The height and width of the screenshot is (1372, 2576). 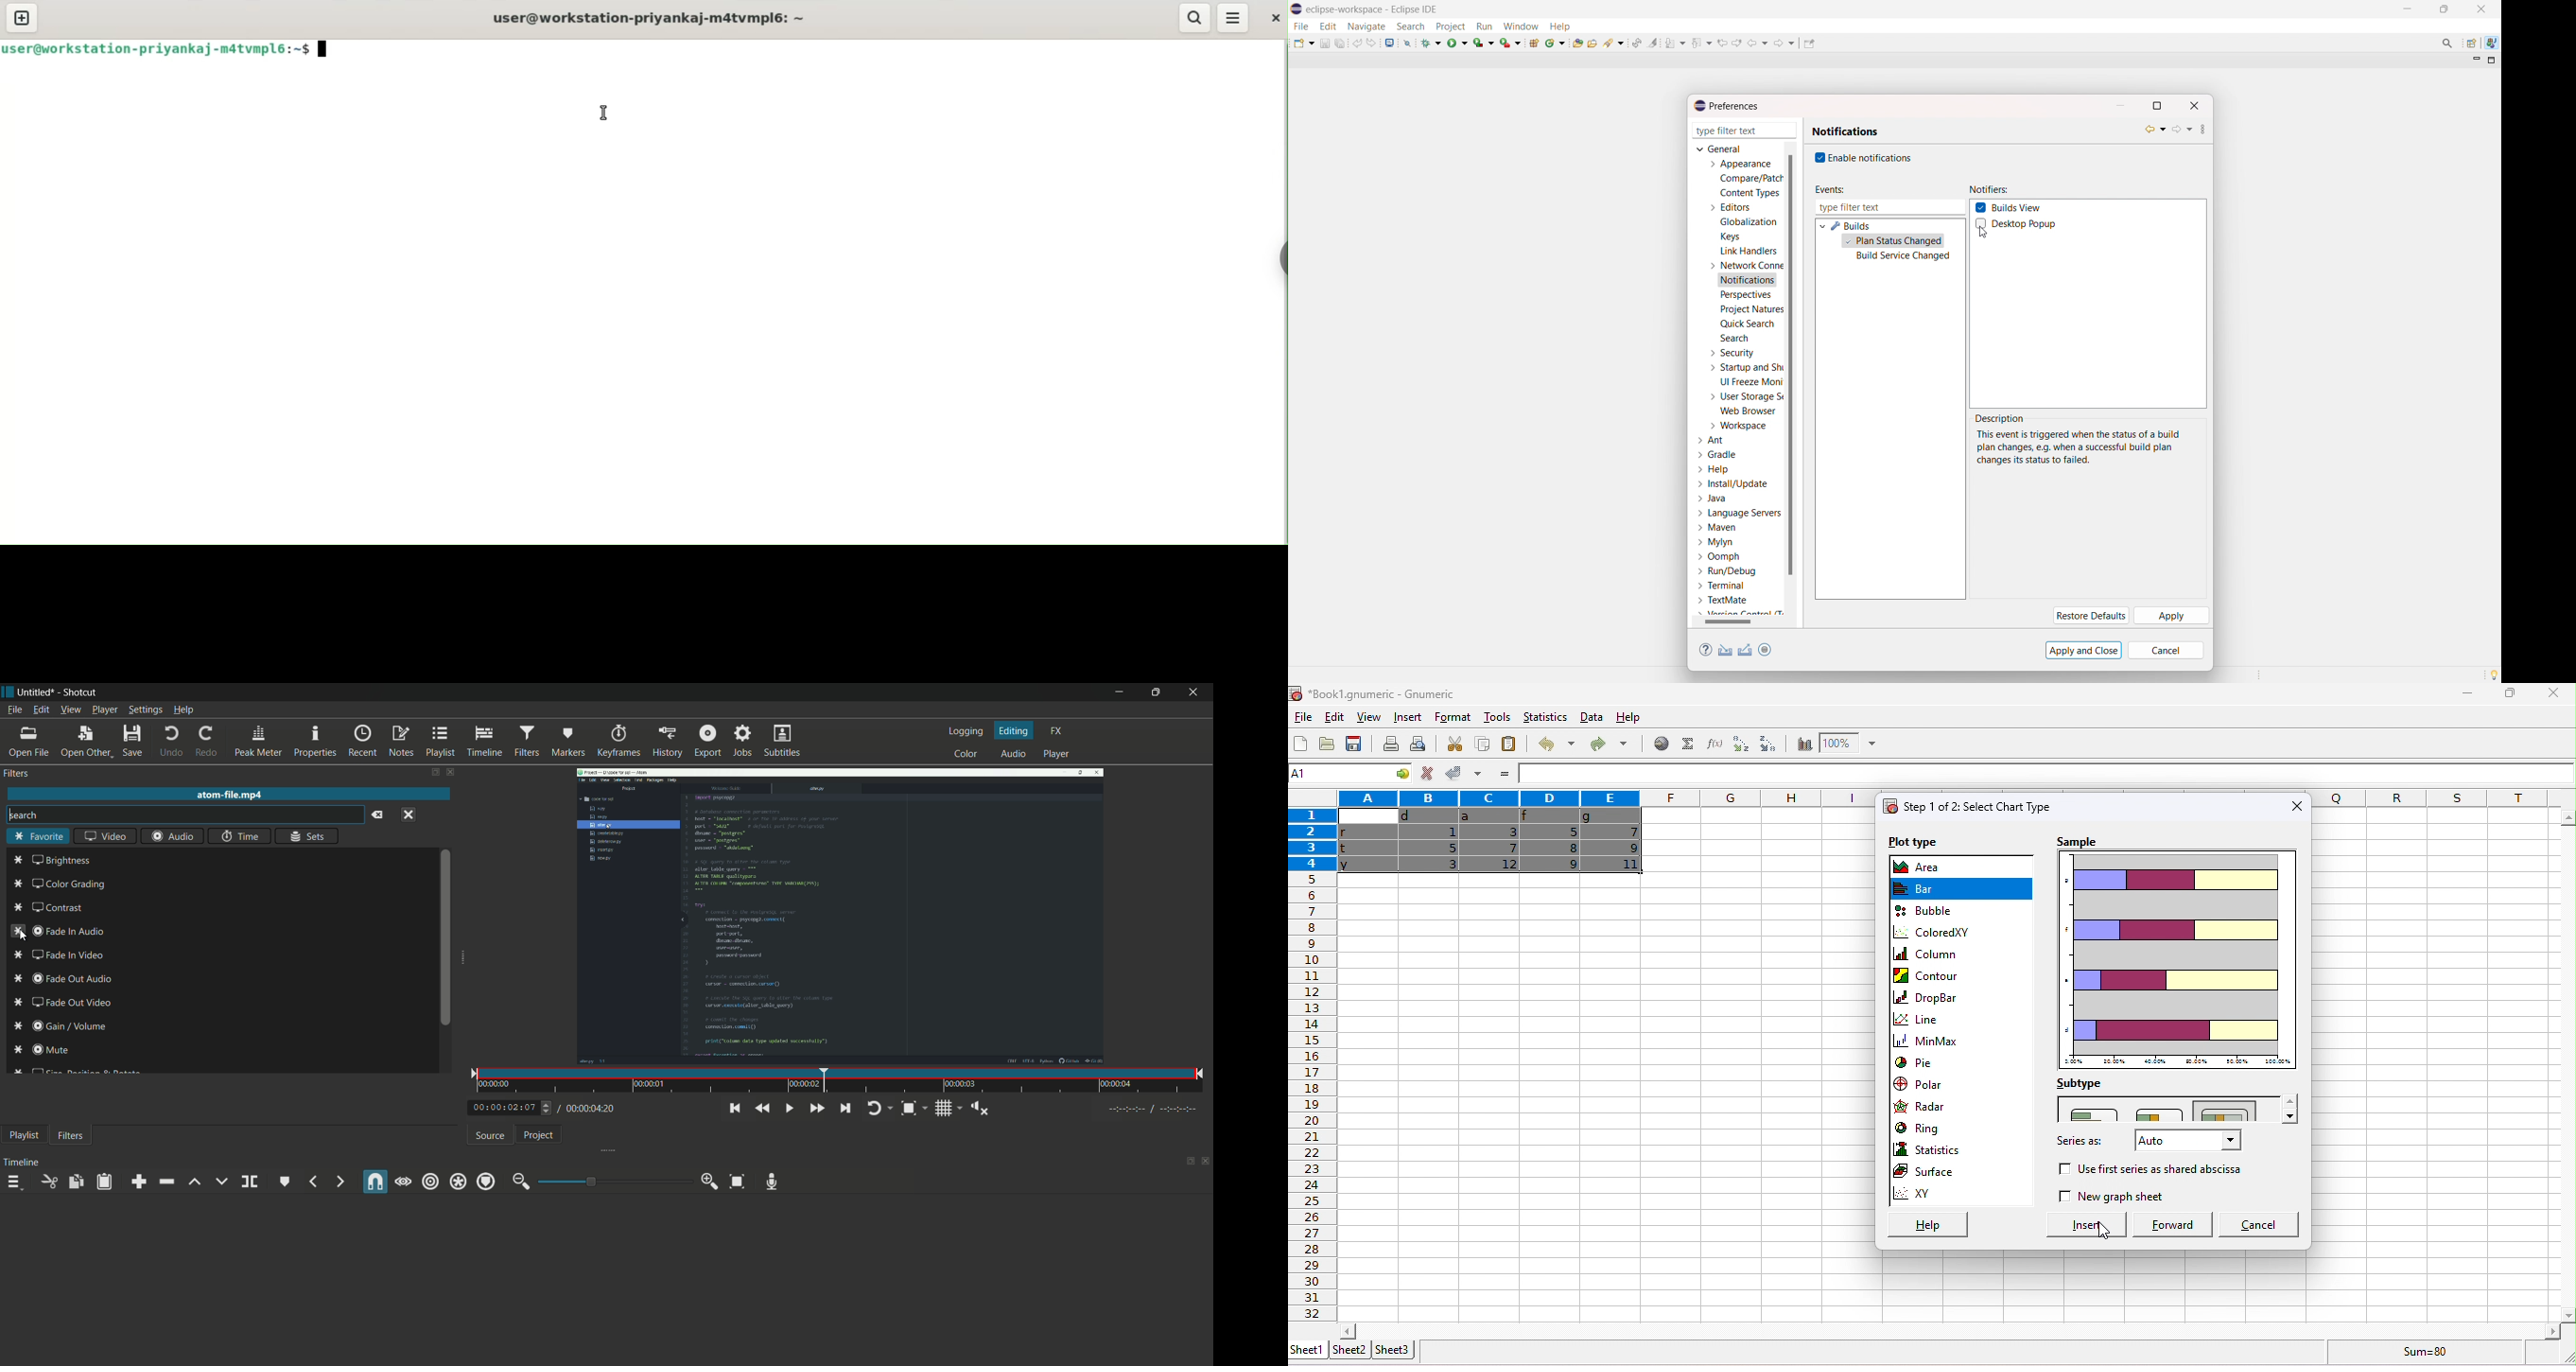 I want to click on rows, so click(x=1310, y=842).